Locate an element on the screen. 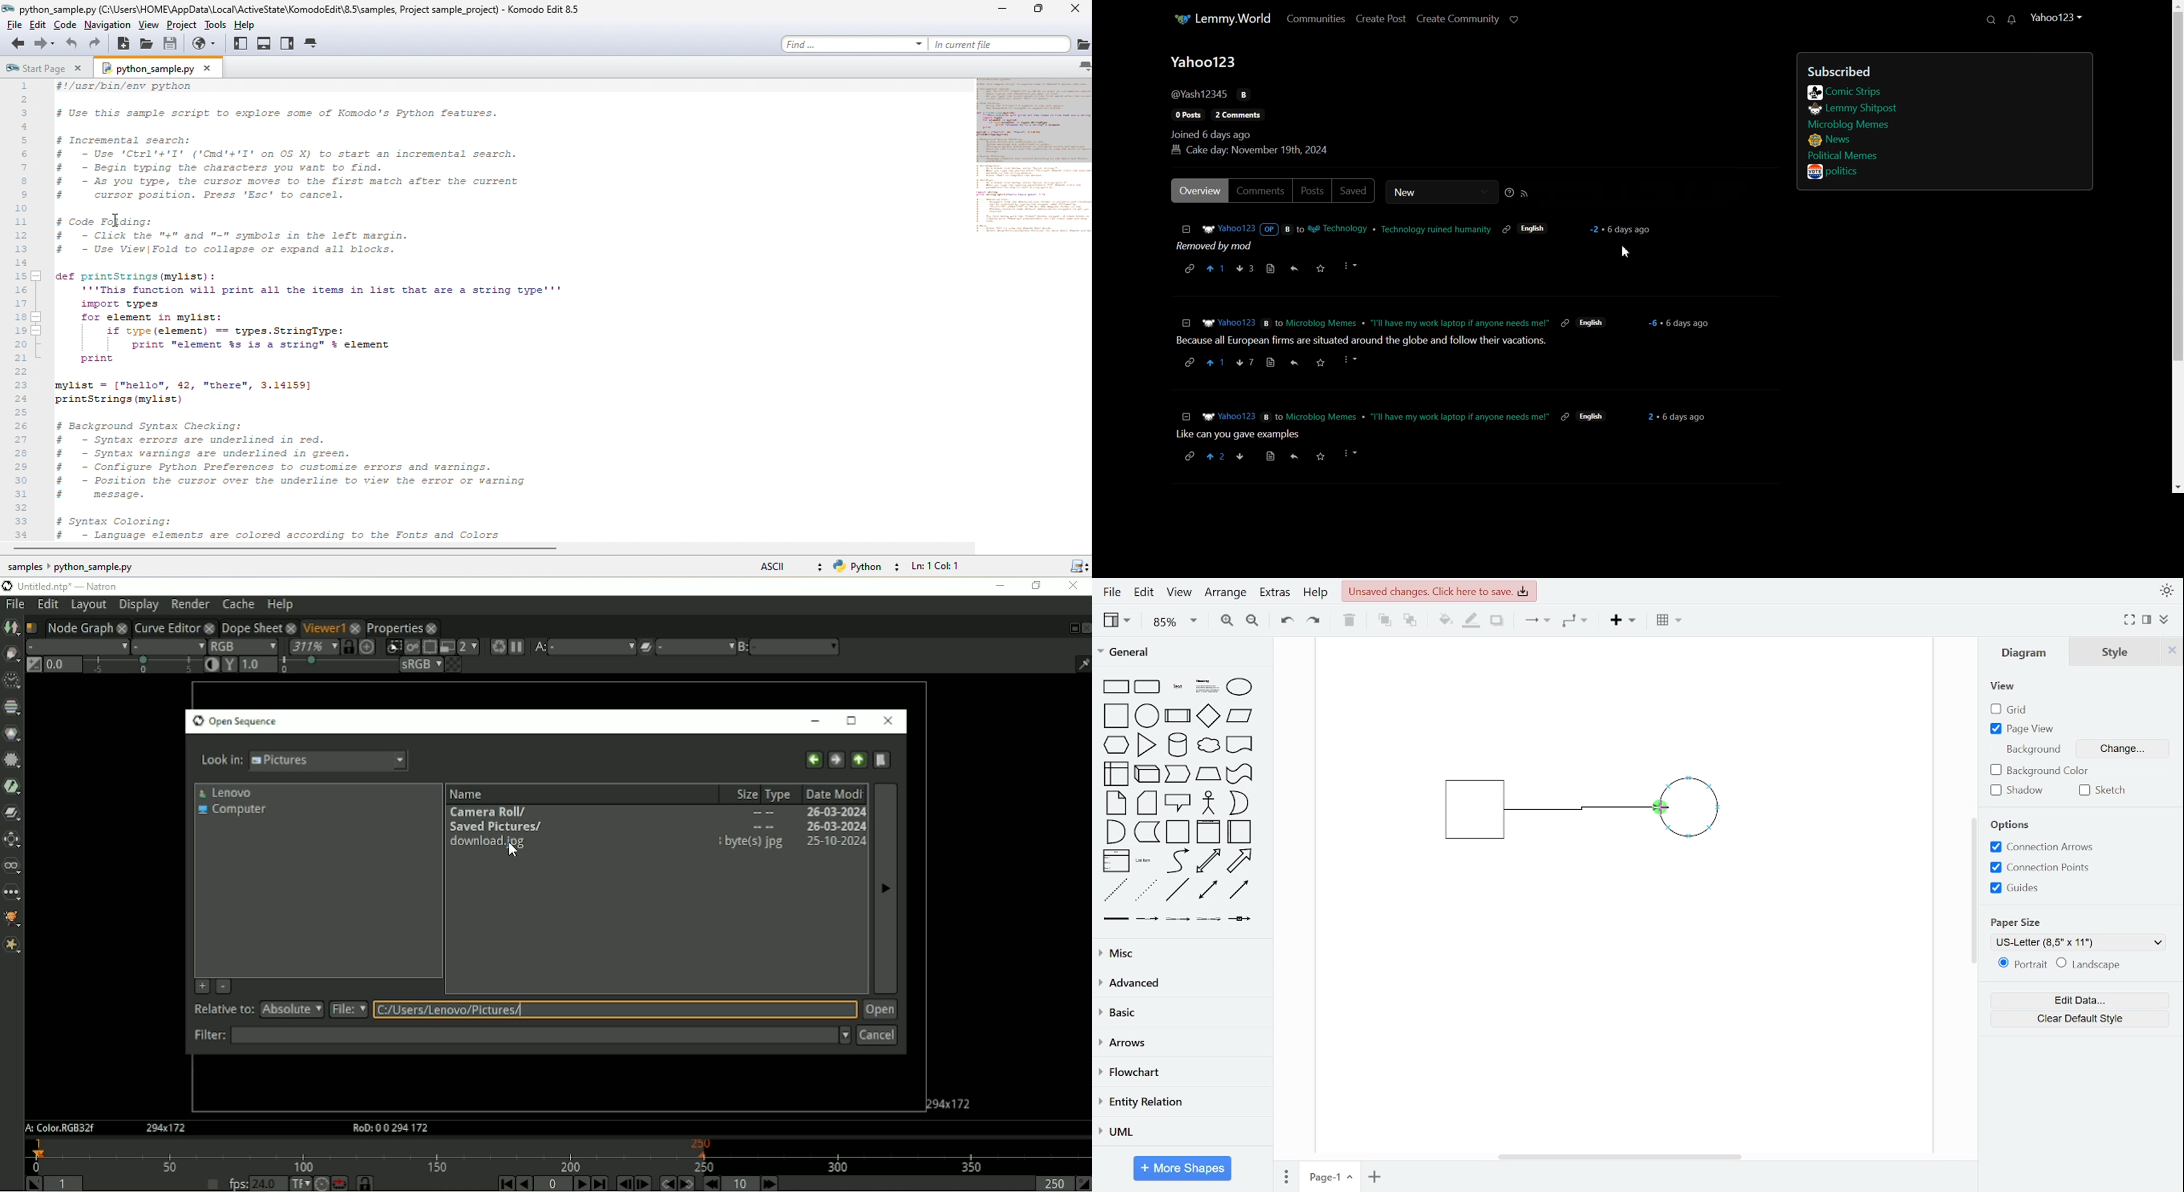 The image size is (2184, 1204). save is located at coordinates (1320, 362).